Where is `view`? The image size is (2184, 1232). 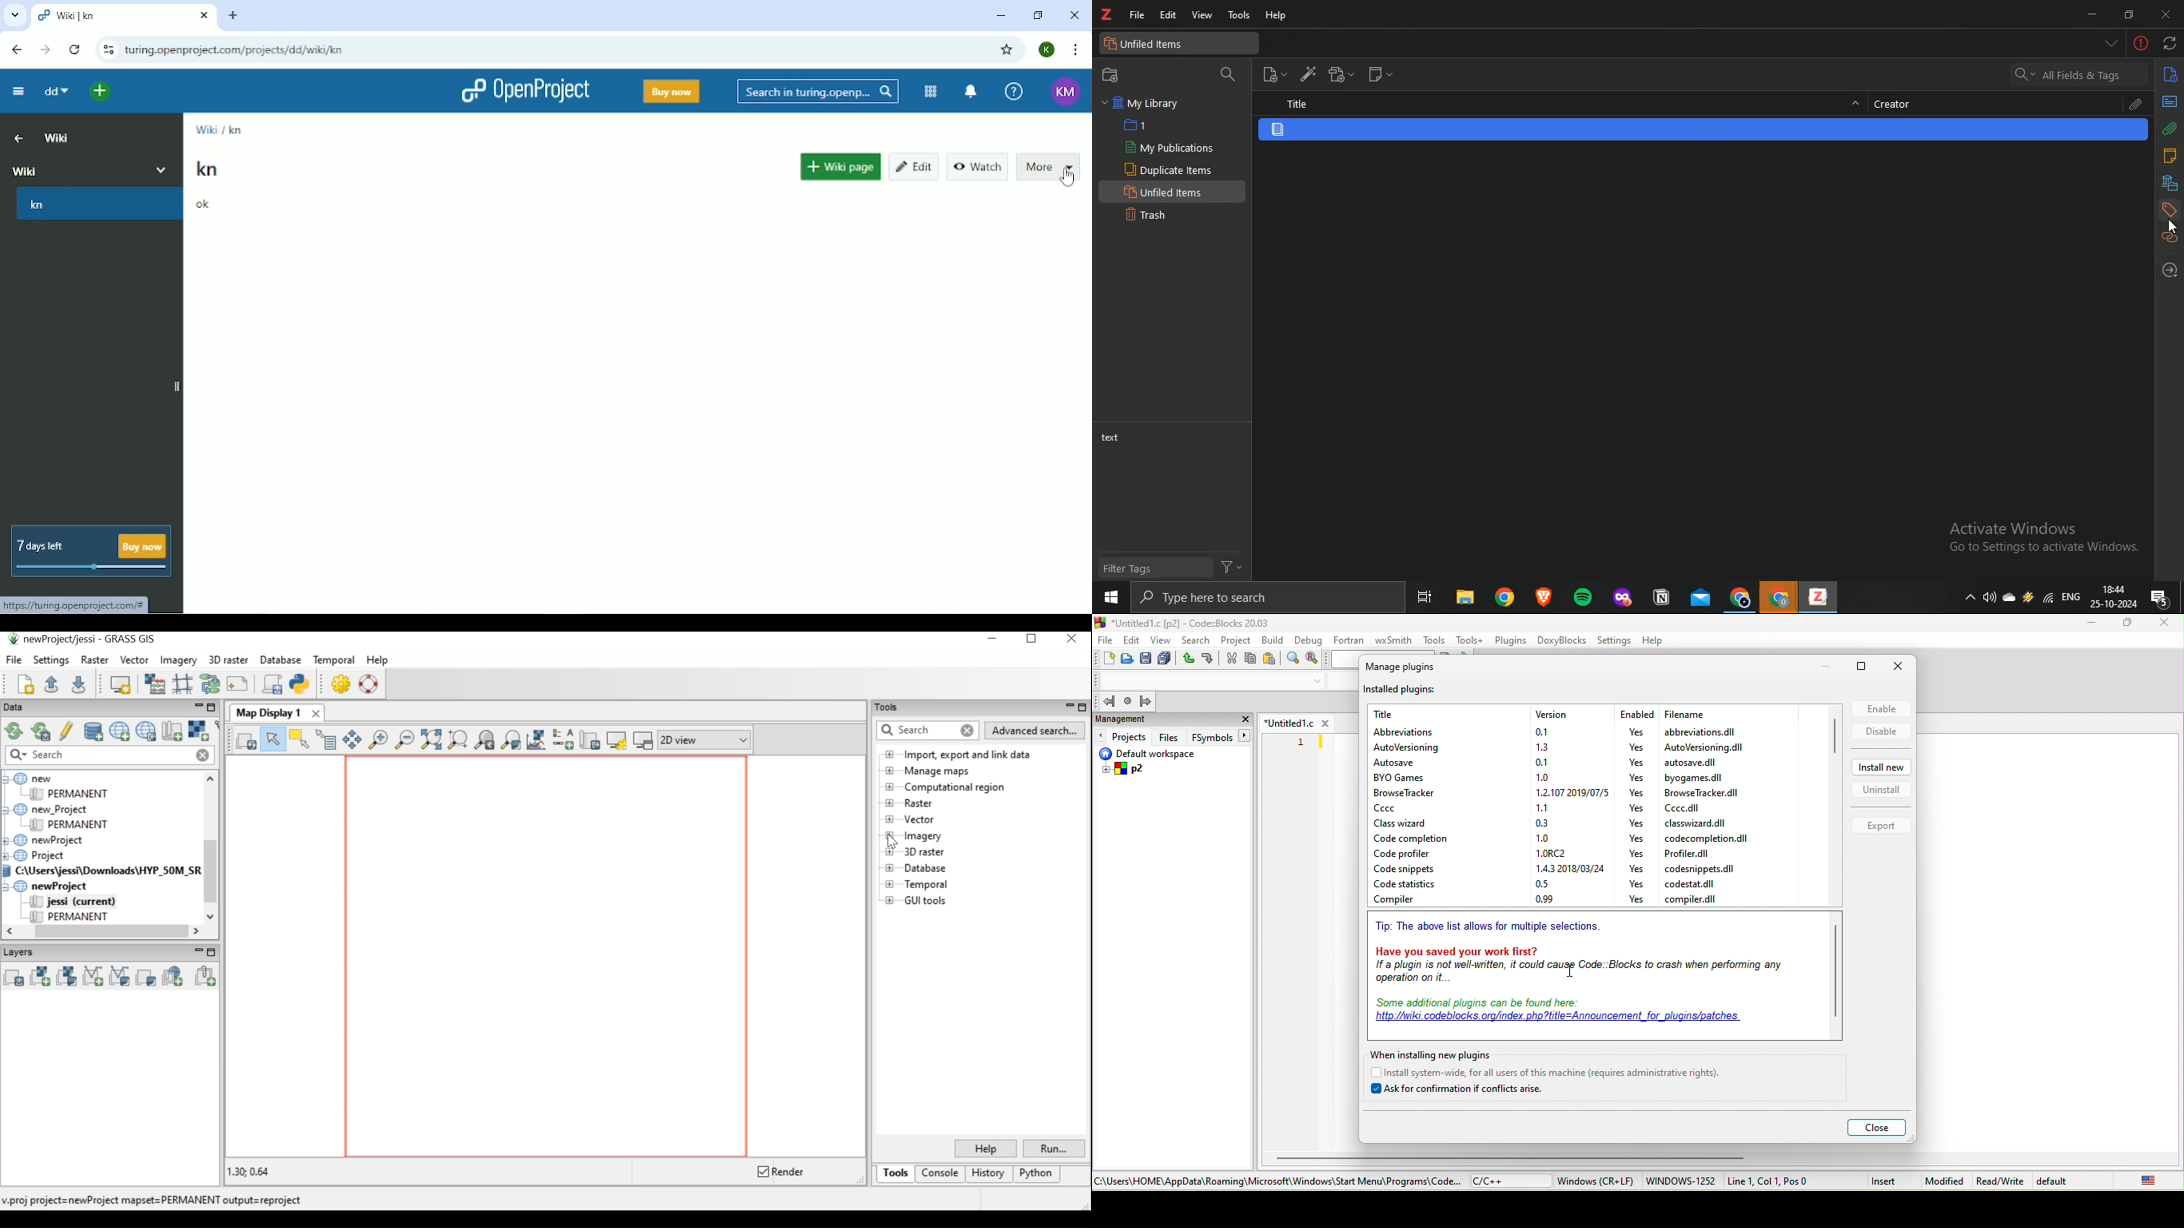 view is located at coordinates (1161, 640).